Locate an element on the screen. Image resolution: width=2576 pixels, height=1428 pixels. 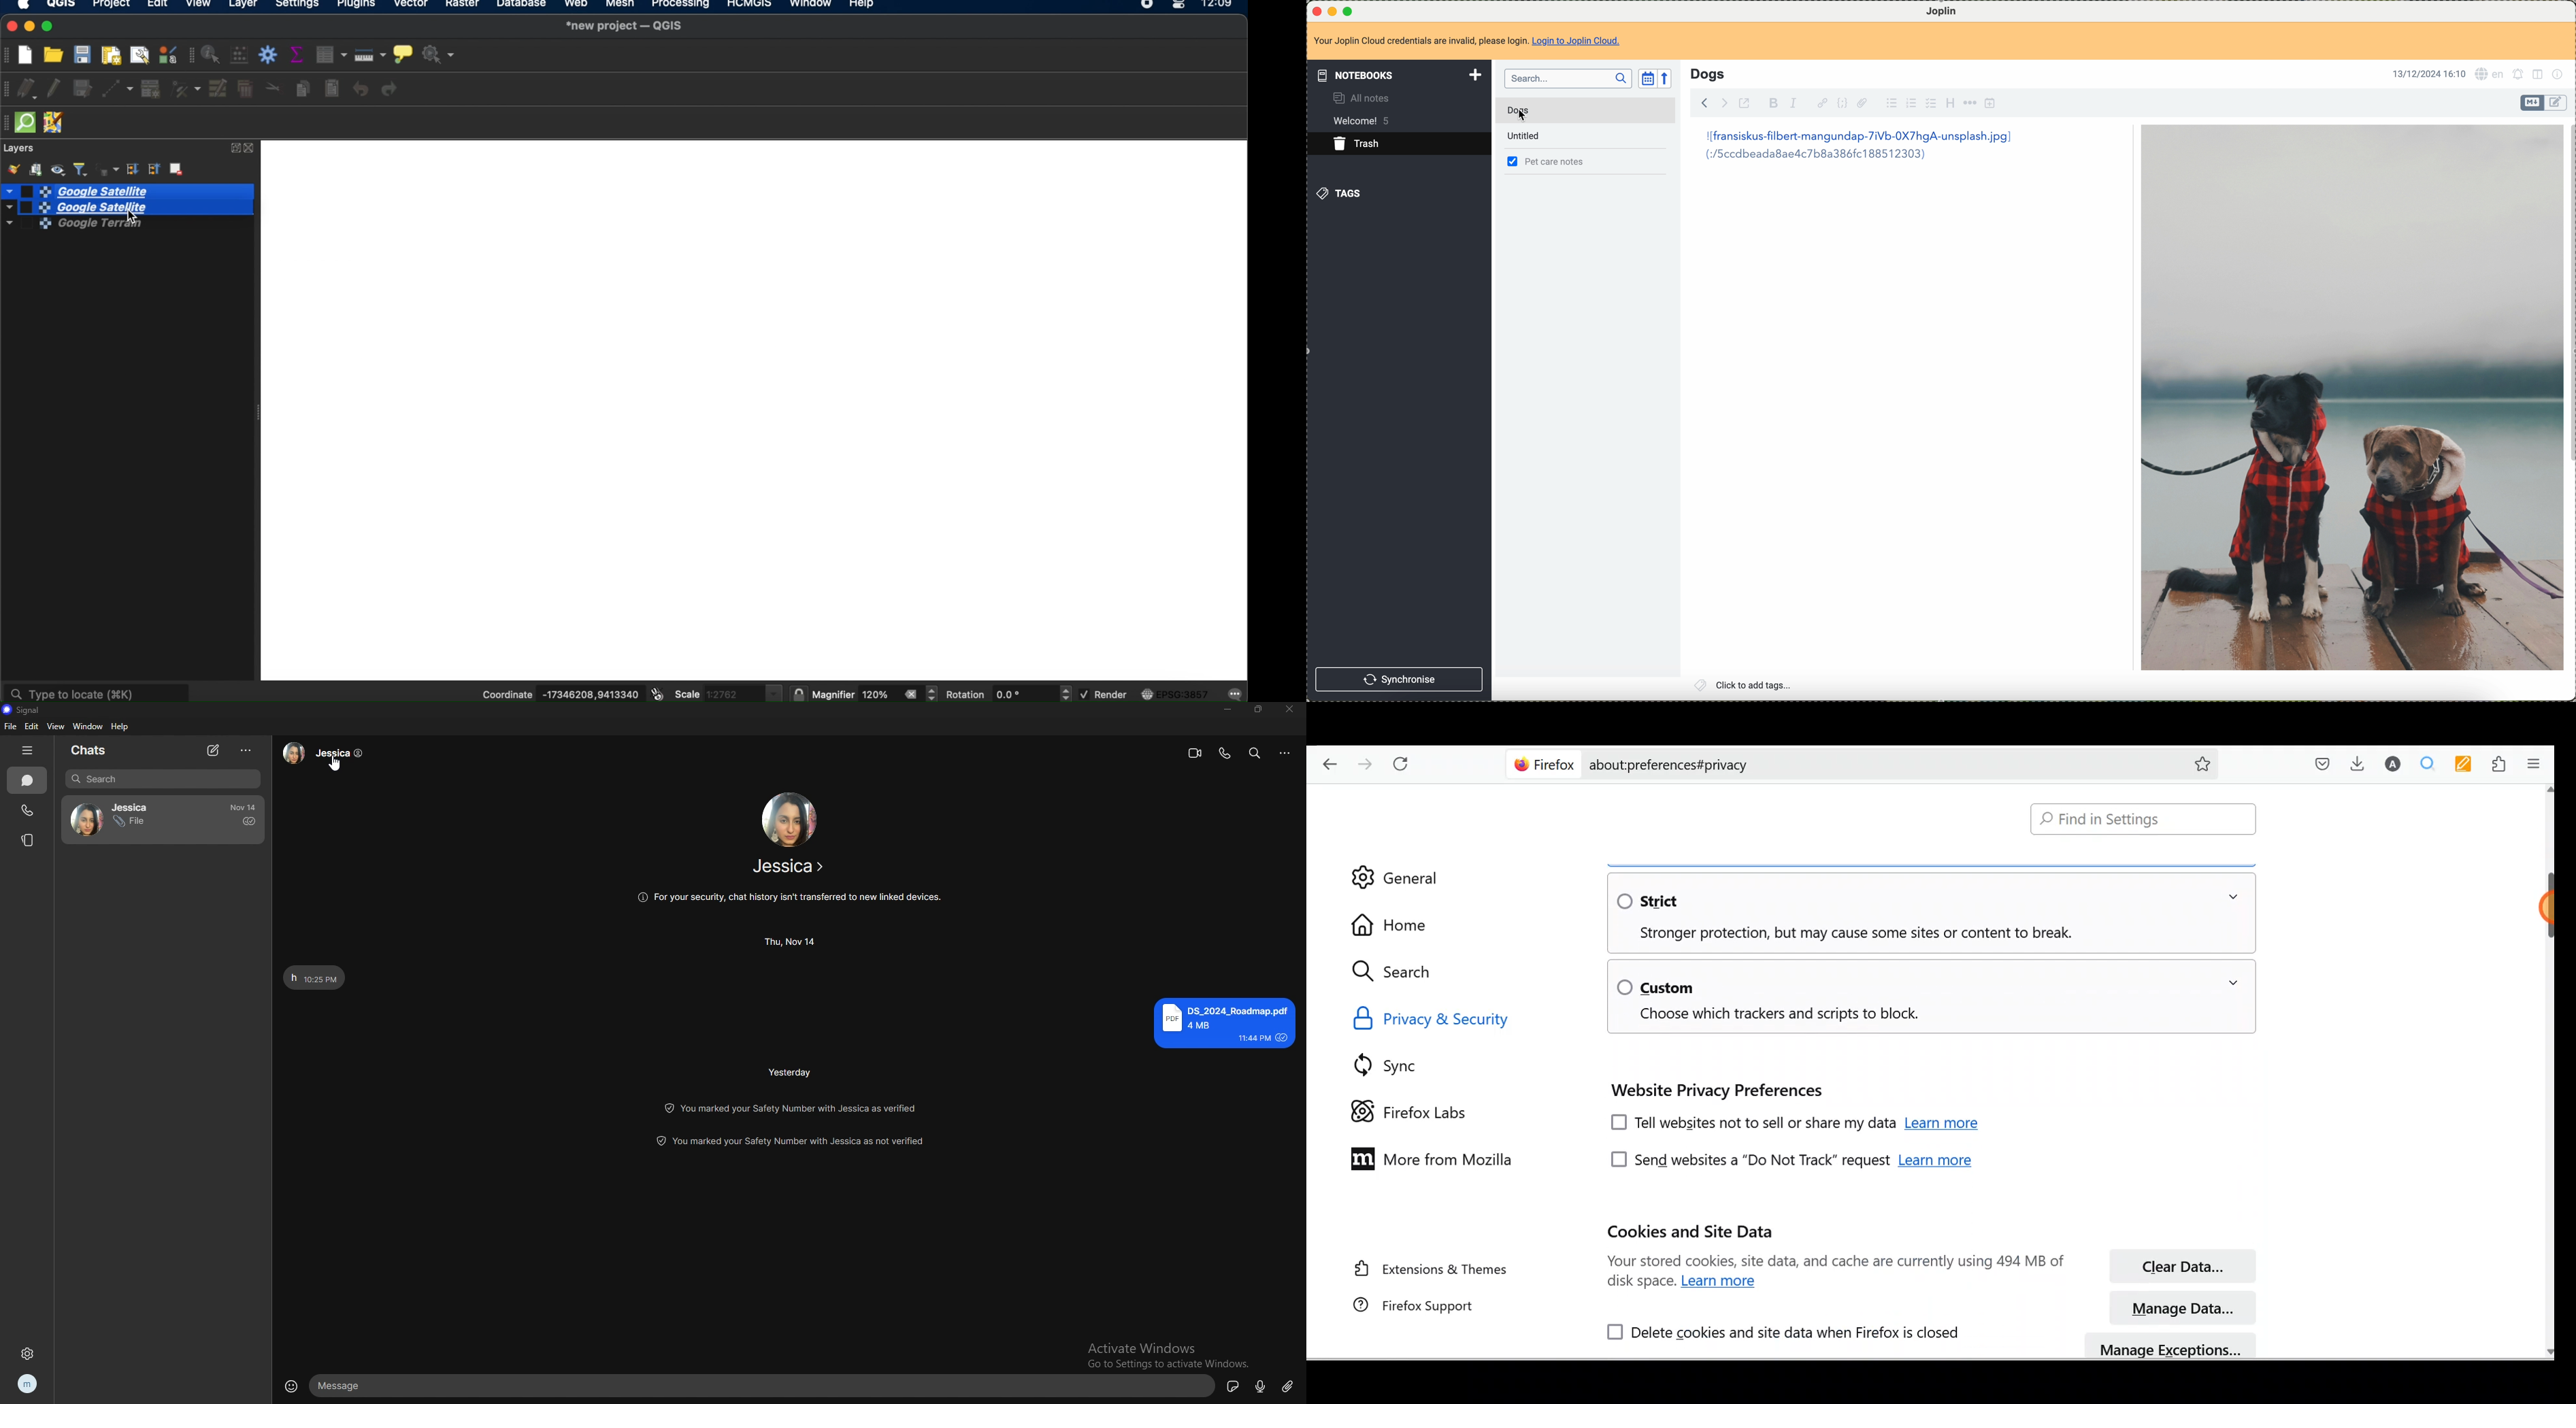
foward is located at coordinates (1726, 102).